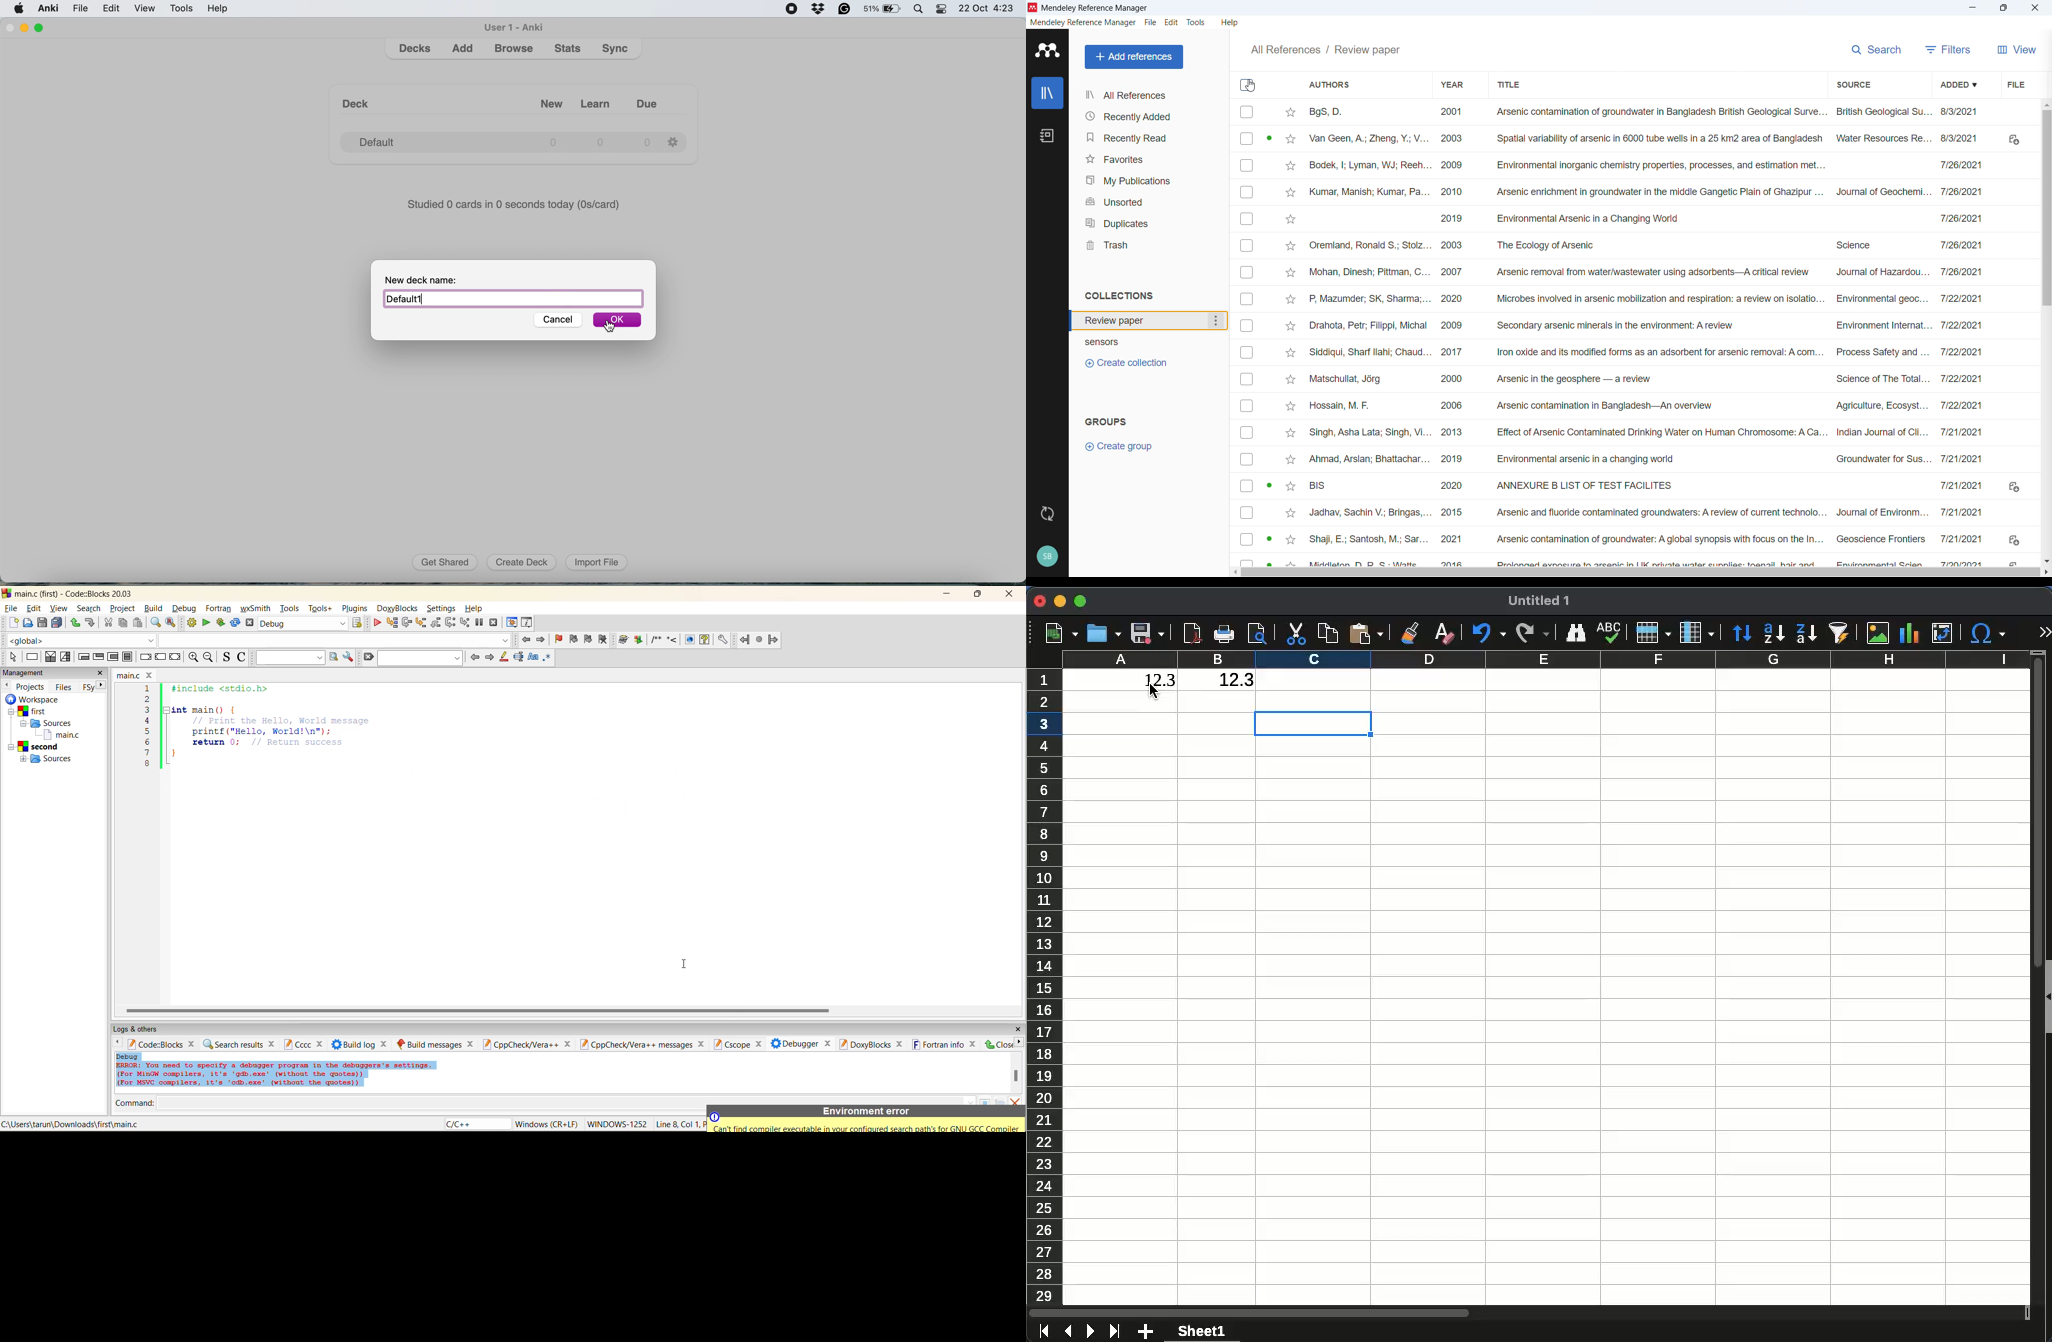 This screenshot has width=2072, height=1344. Describe the element at coordinates (518, 657) in the screenshot. I see `selected text` at that location.